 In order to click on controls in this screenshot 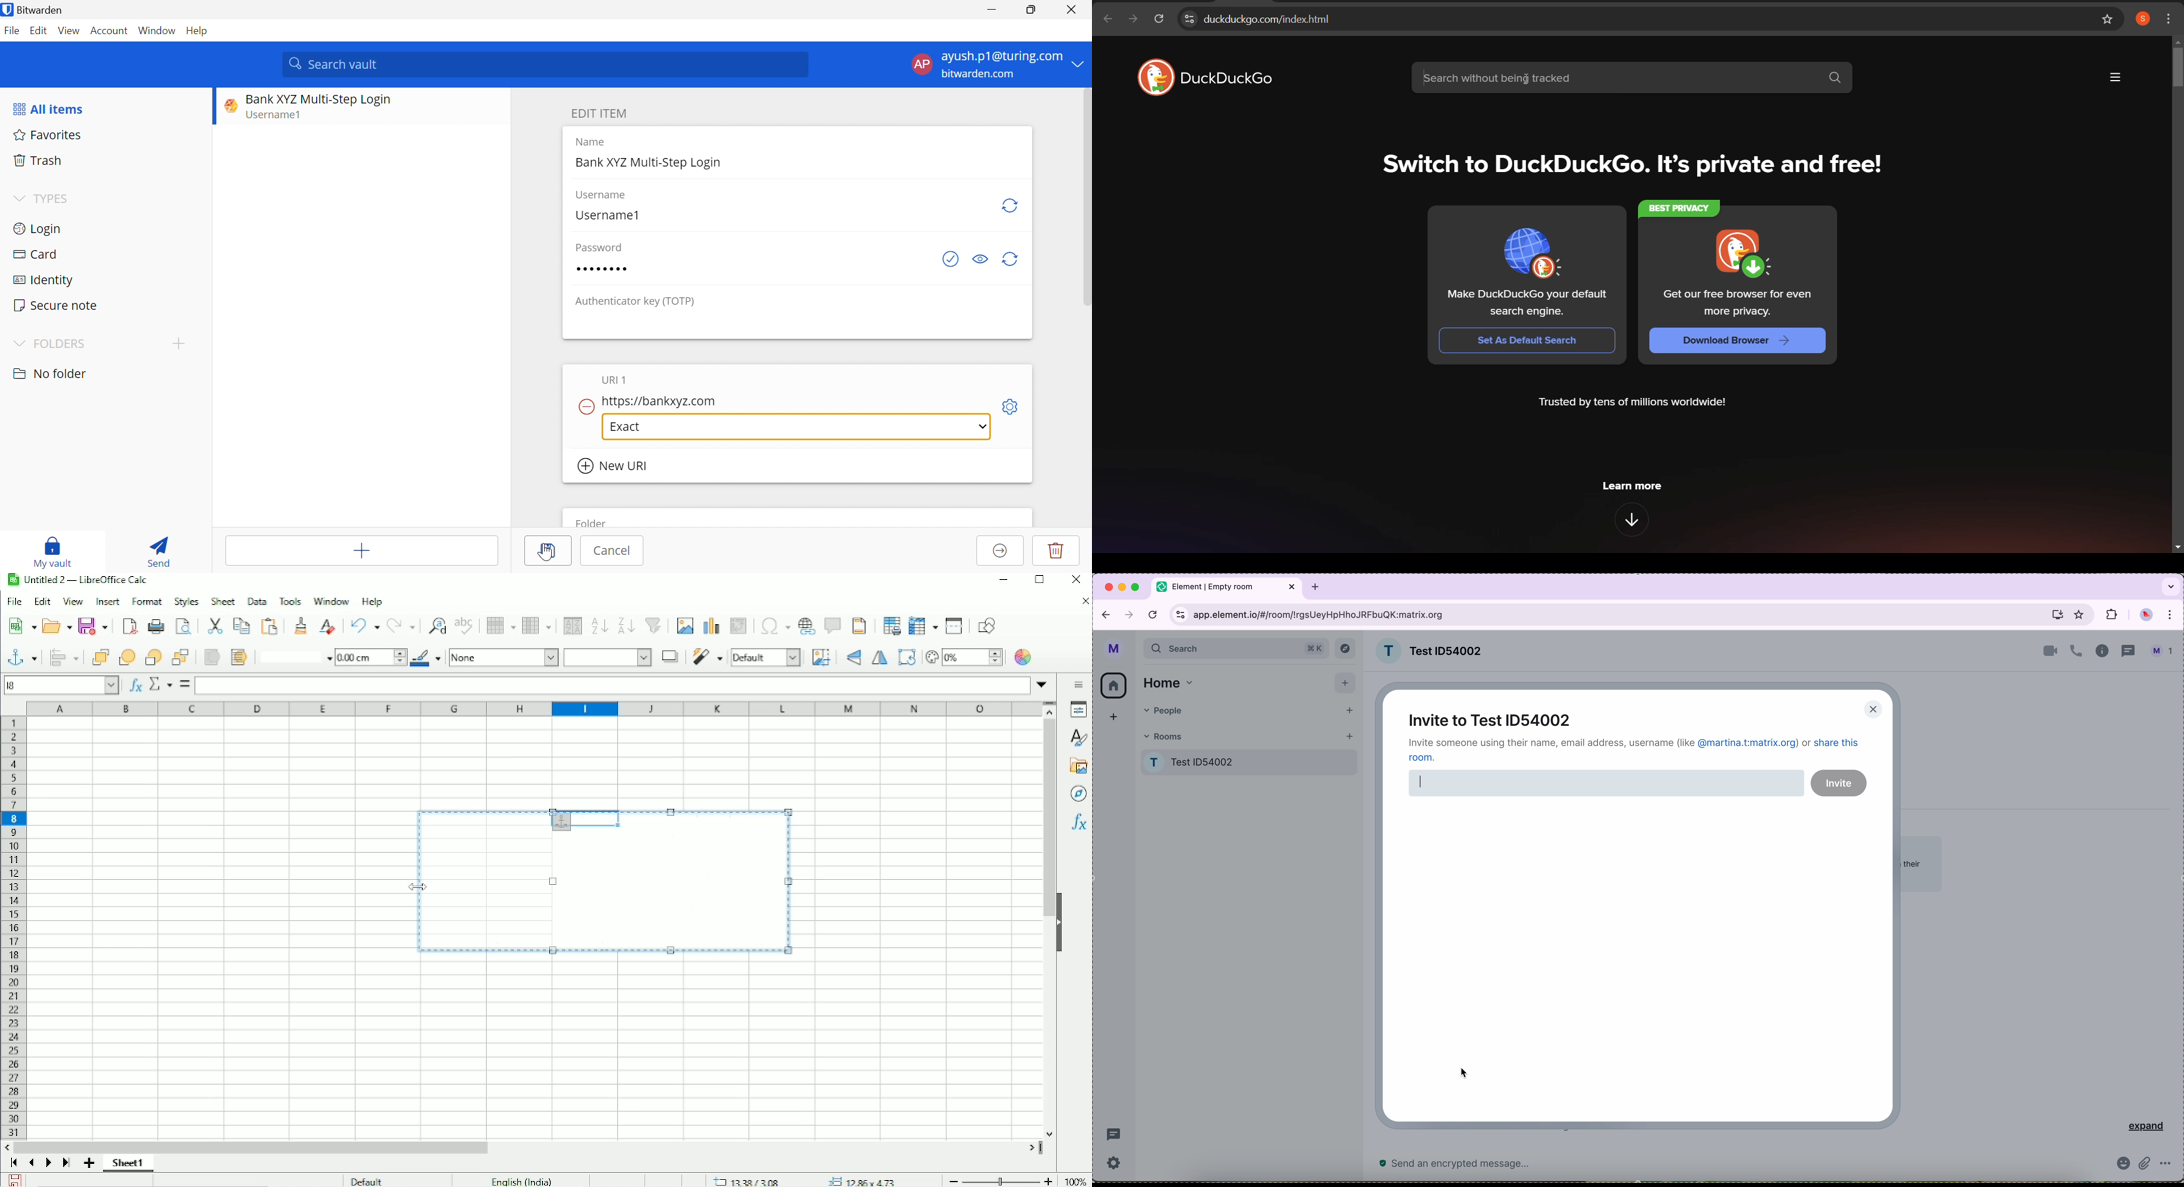, I will do `click(1180, 614)`.